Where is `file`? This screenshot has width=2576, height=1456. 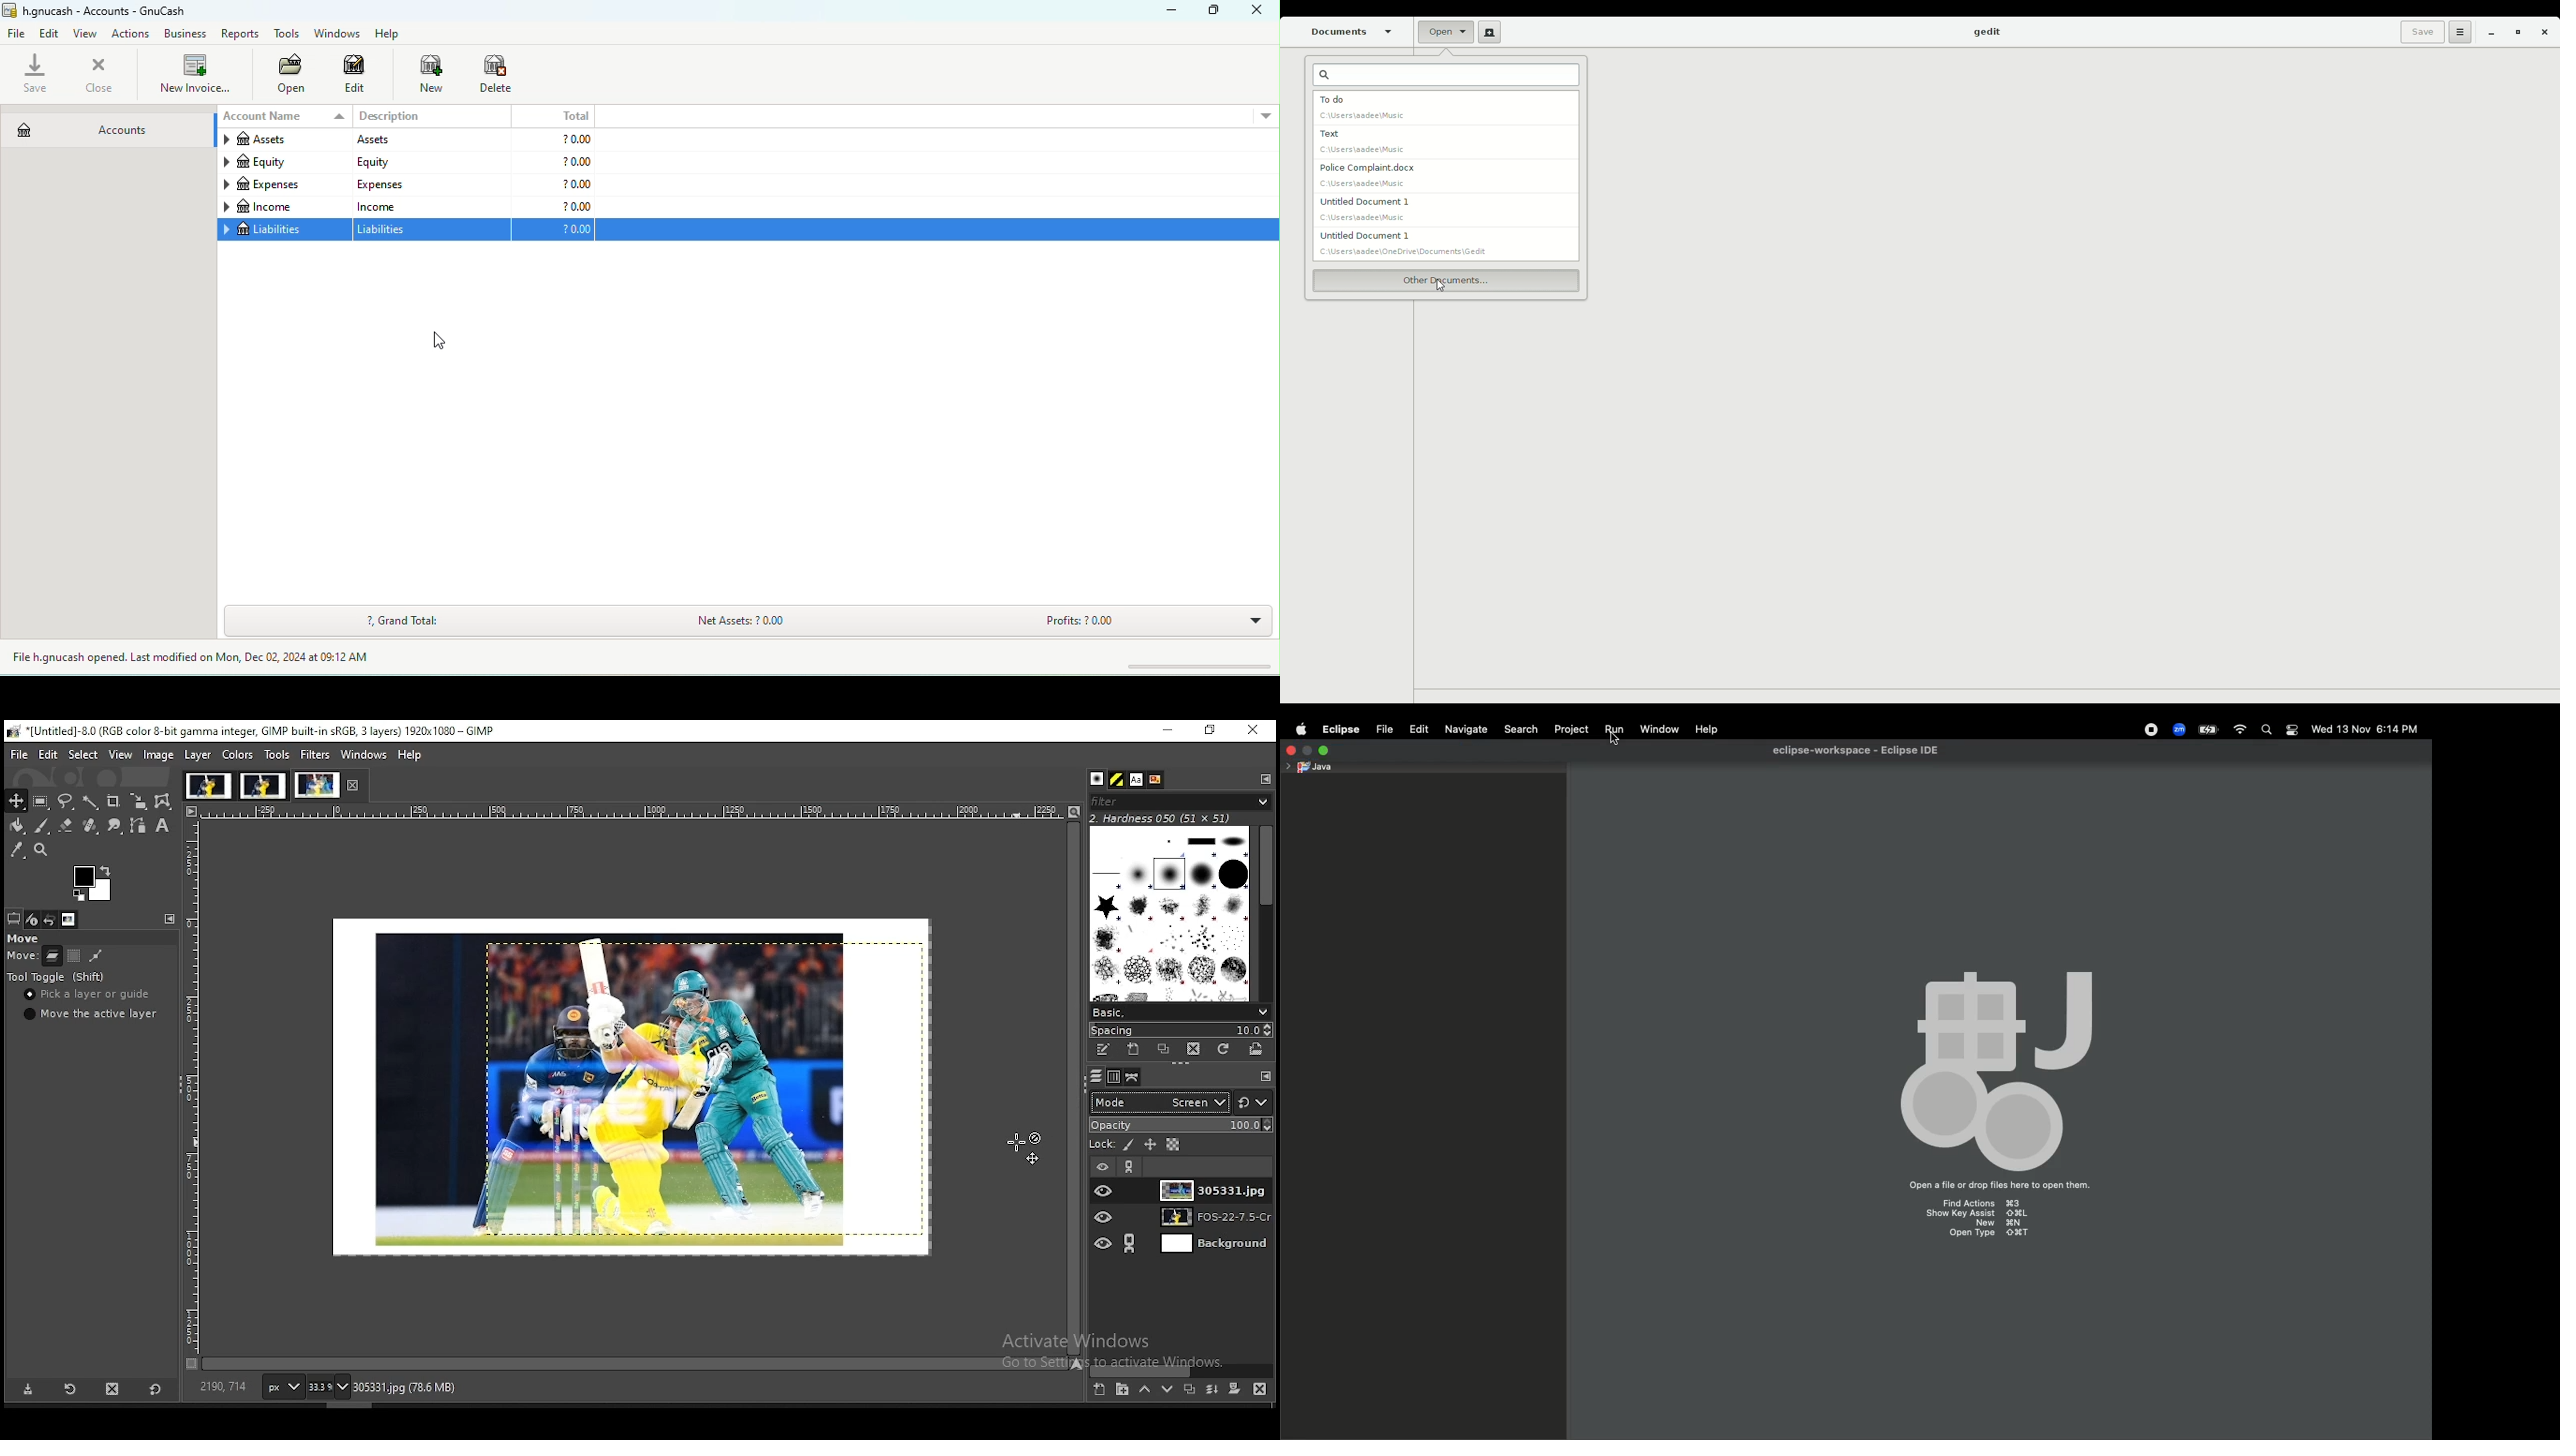 file is located at coordinates (17, 35).